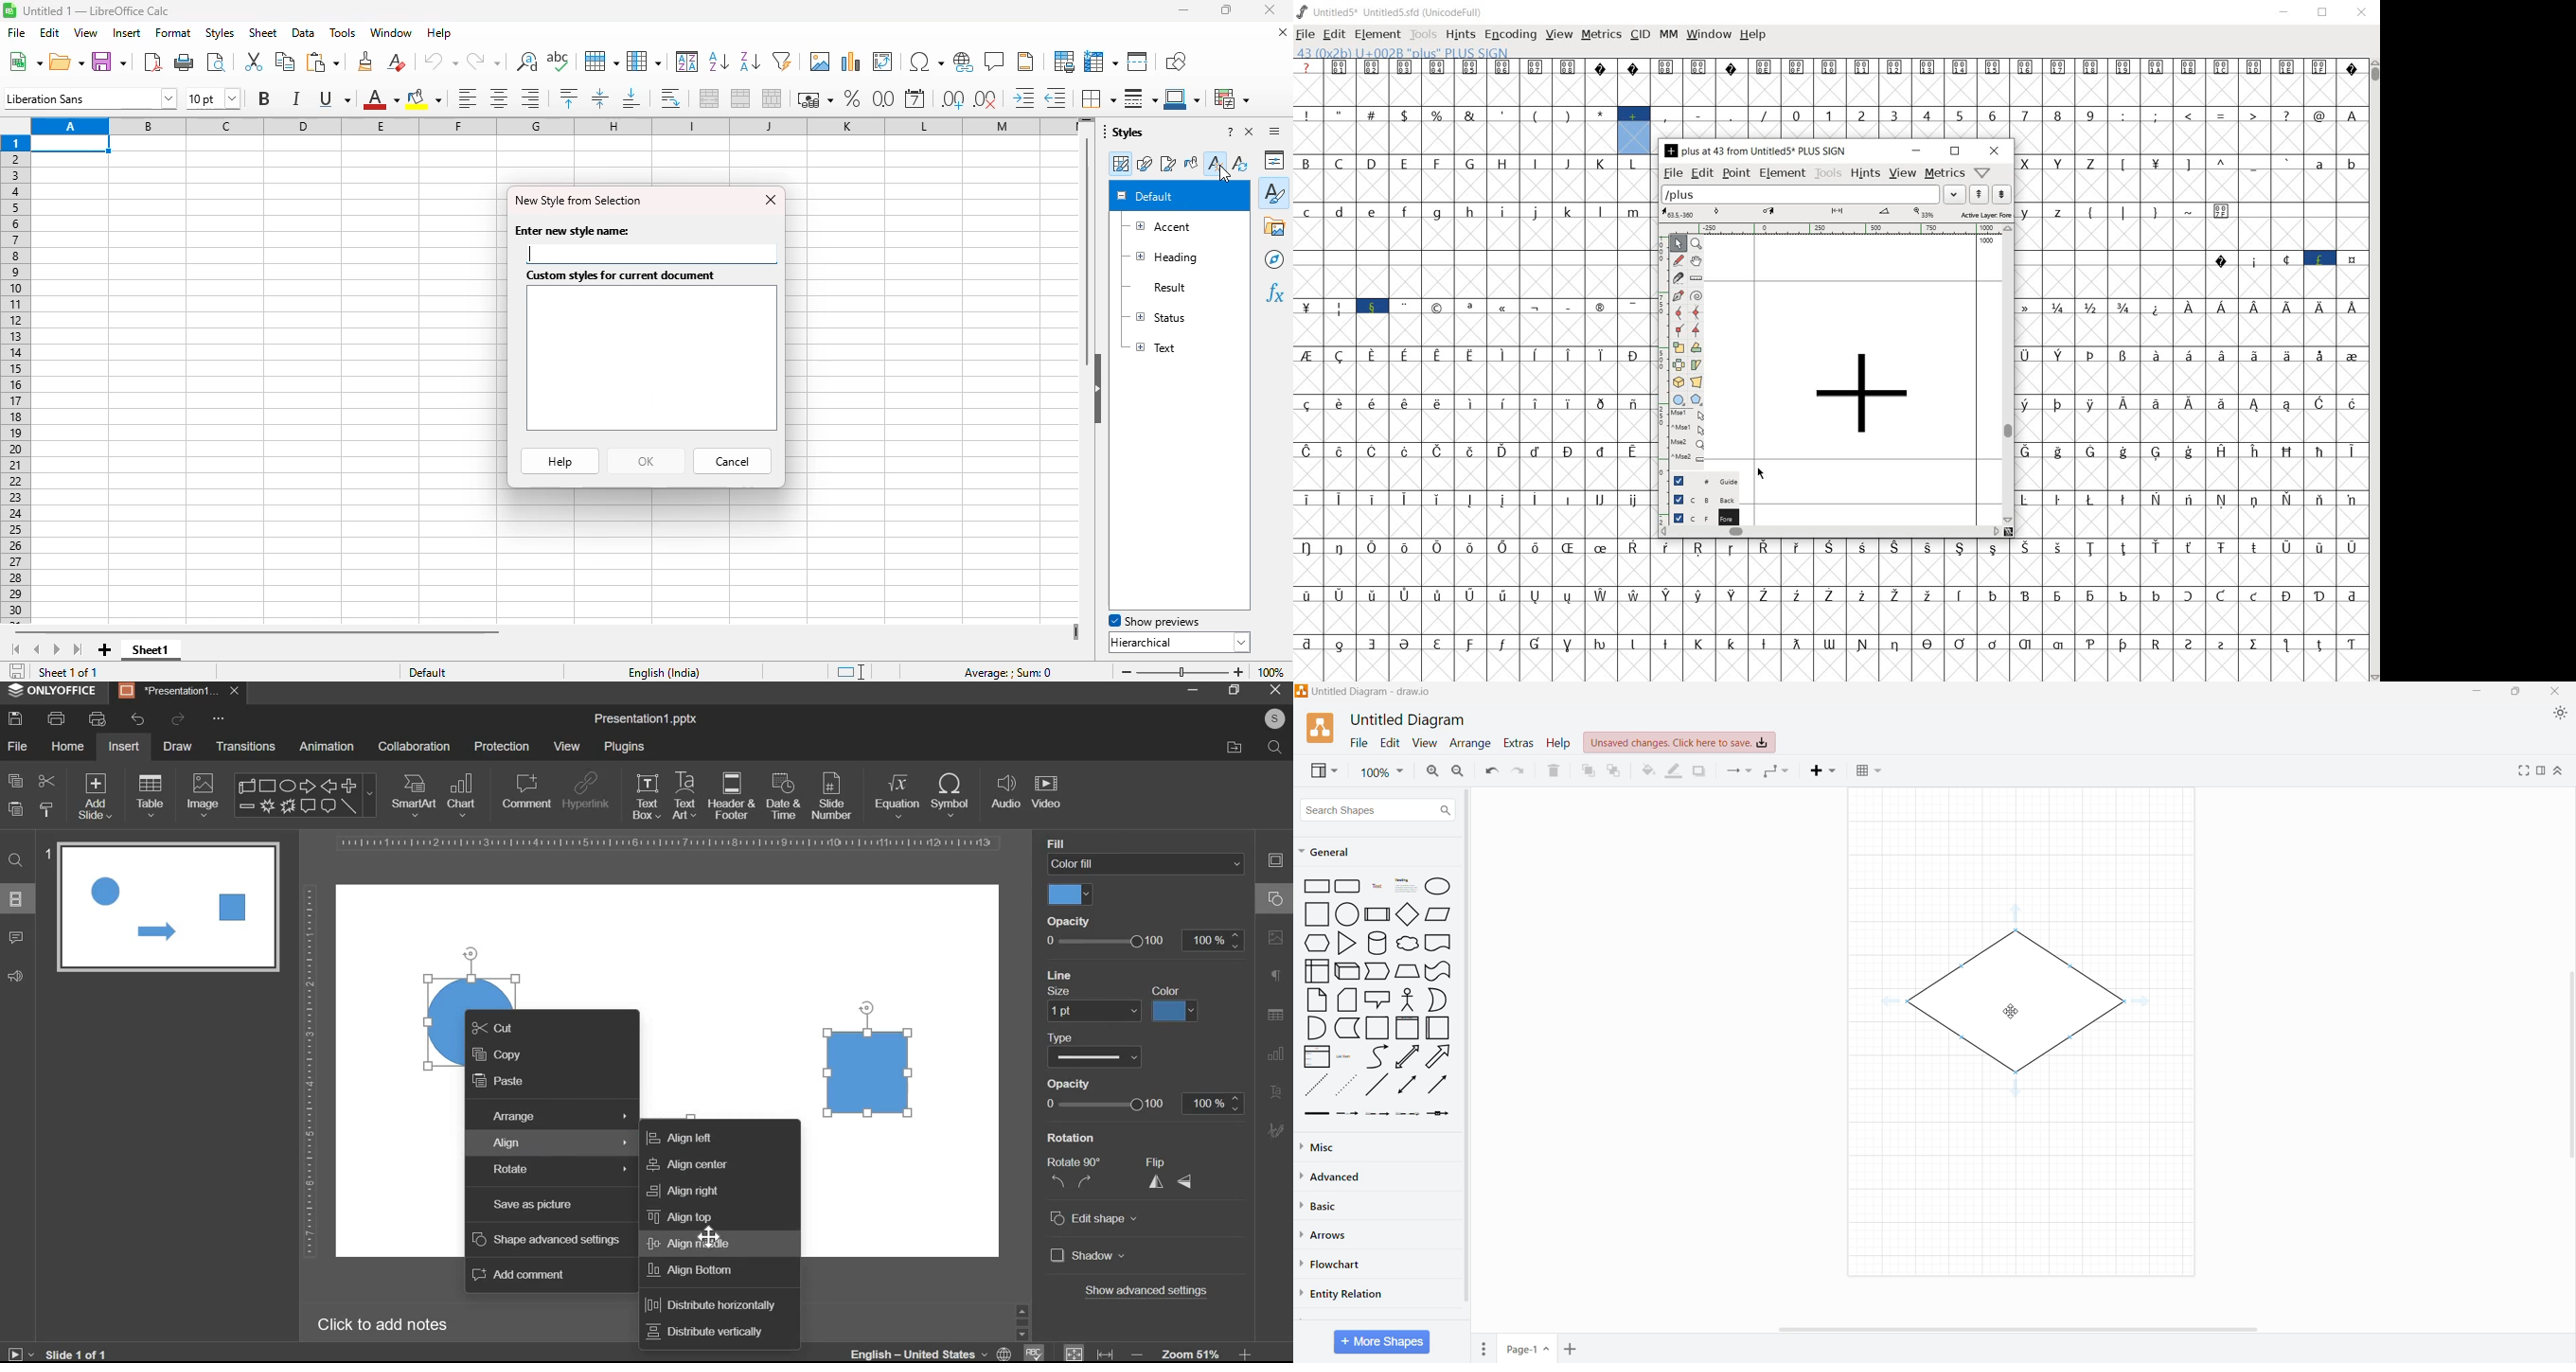  I want to click on add decimal, so click(953, 99).